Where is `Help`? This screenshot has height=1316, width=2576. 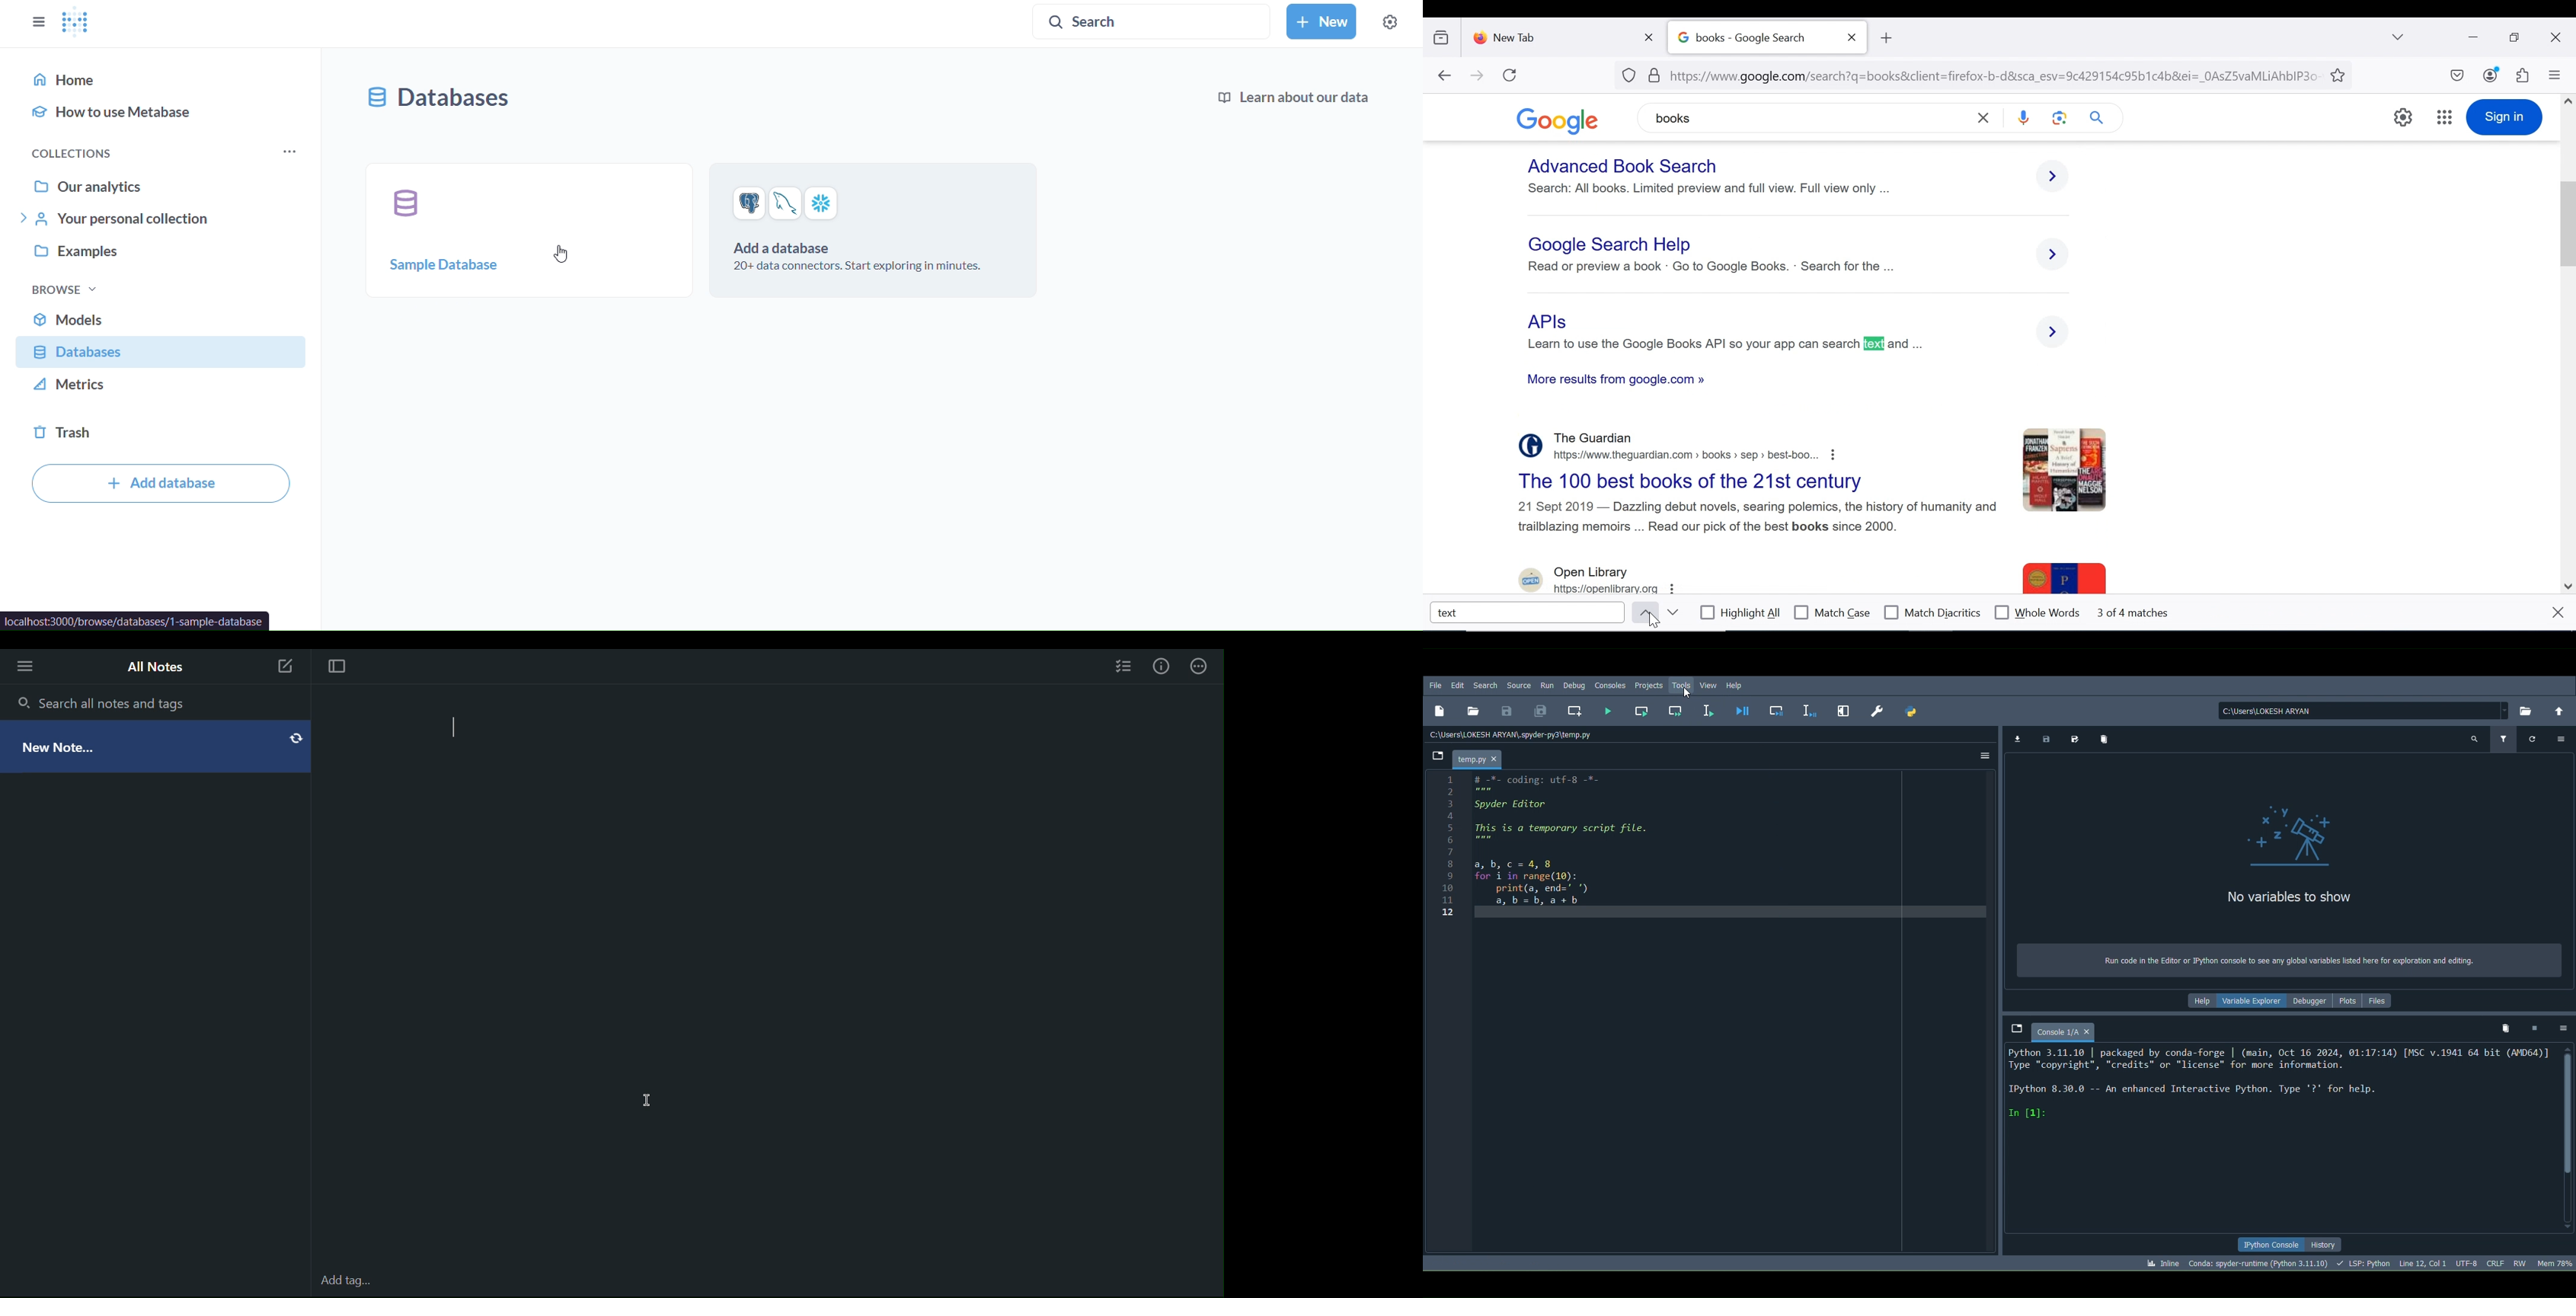 Help is located at coordinates (1738, 685).